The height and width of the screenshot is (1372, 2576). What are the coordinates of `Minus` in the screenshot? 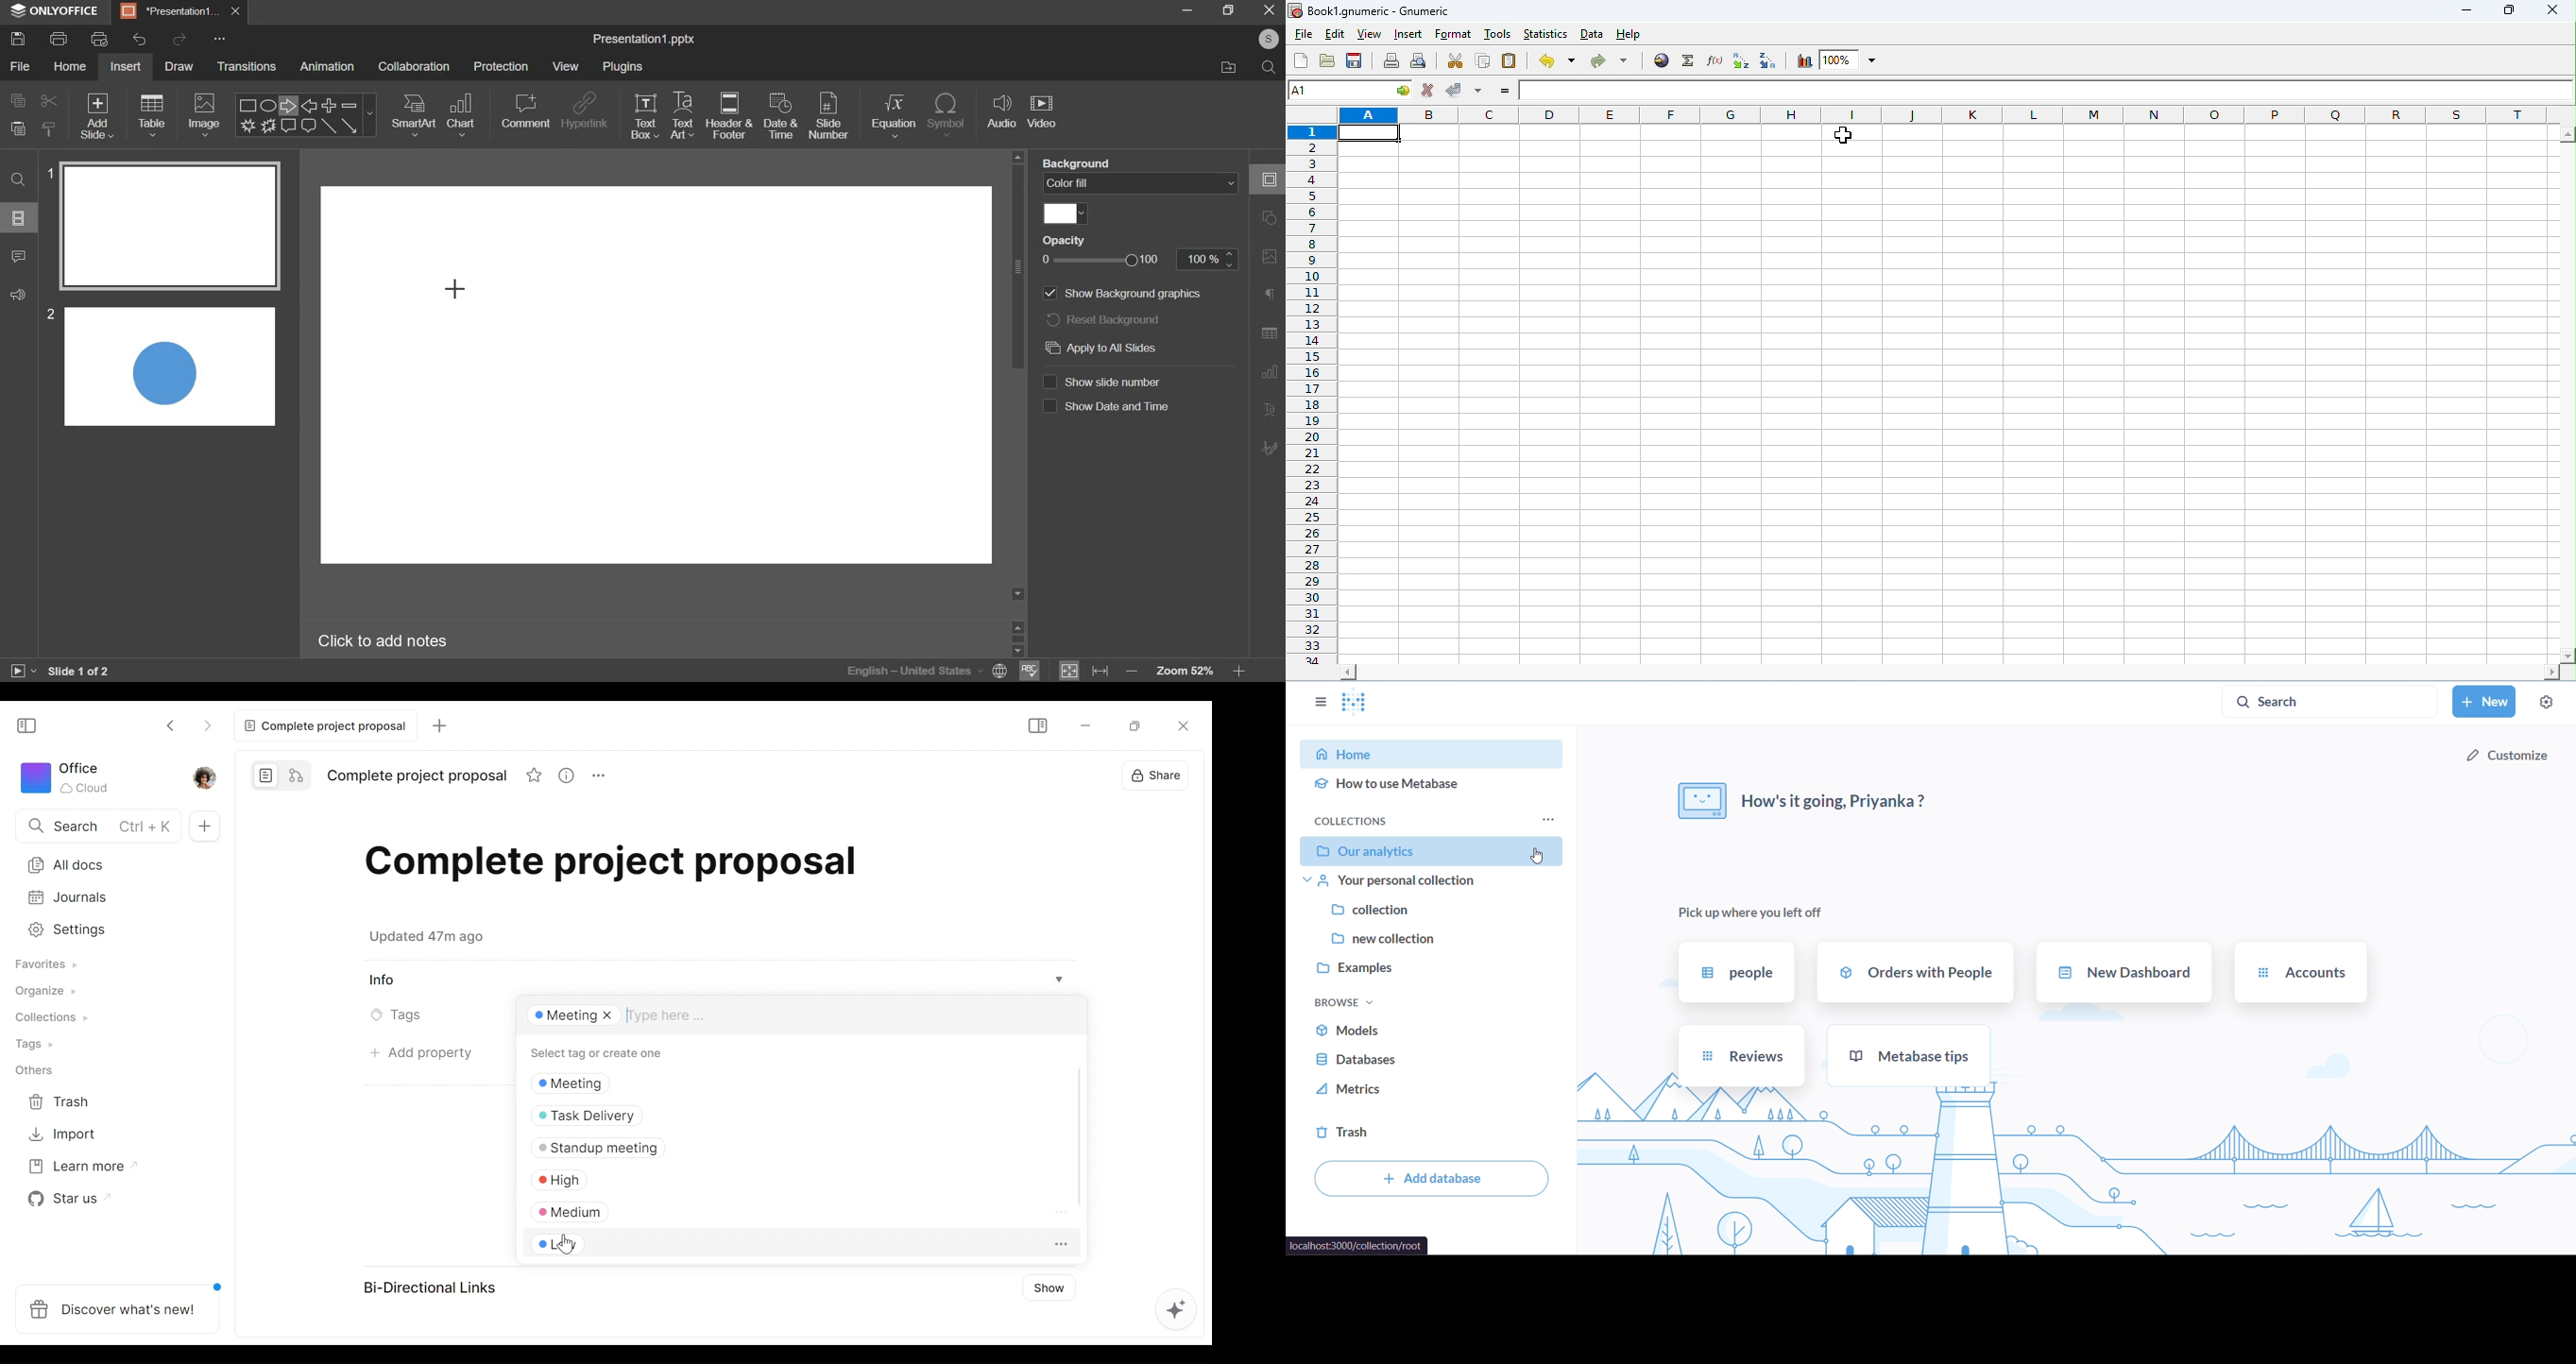 It's located at (350, 105).